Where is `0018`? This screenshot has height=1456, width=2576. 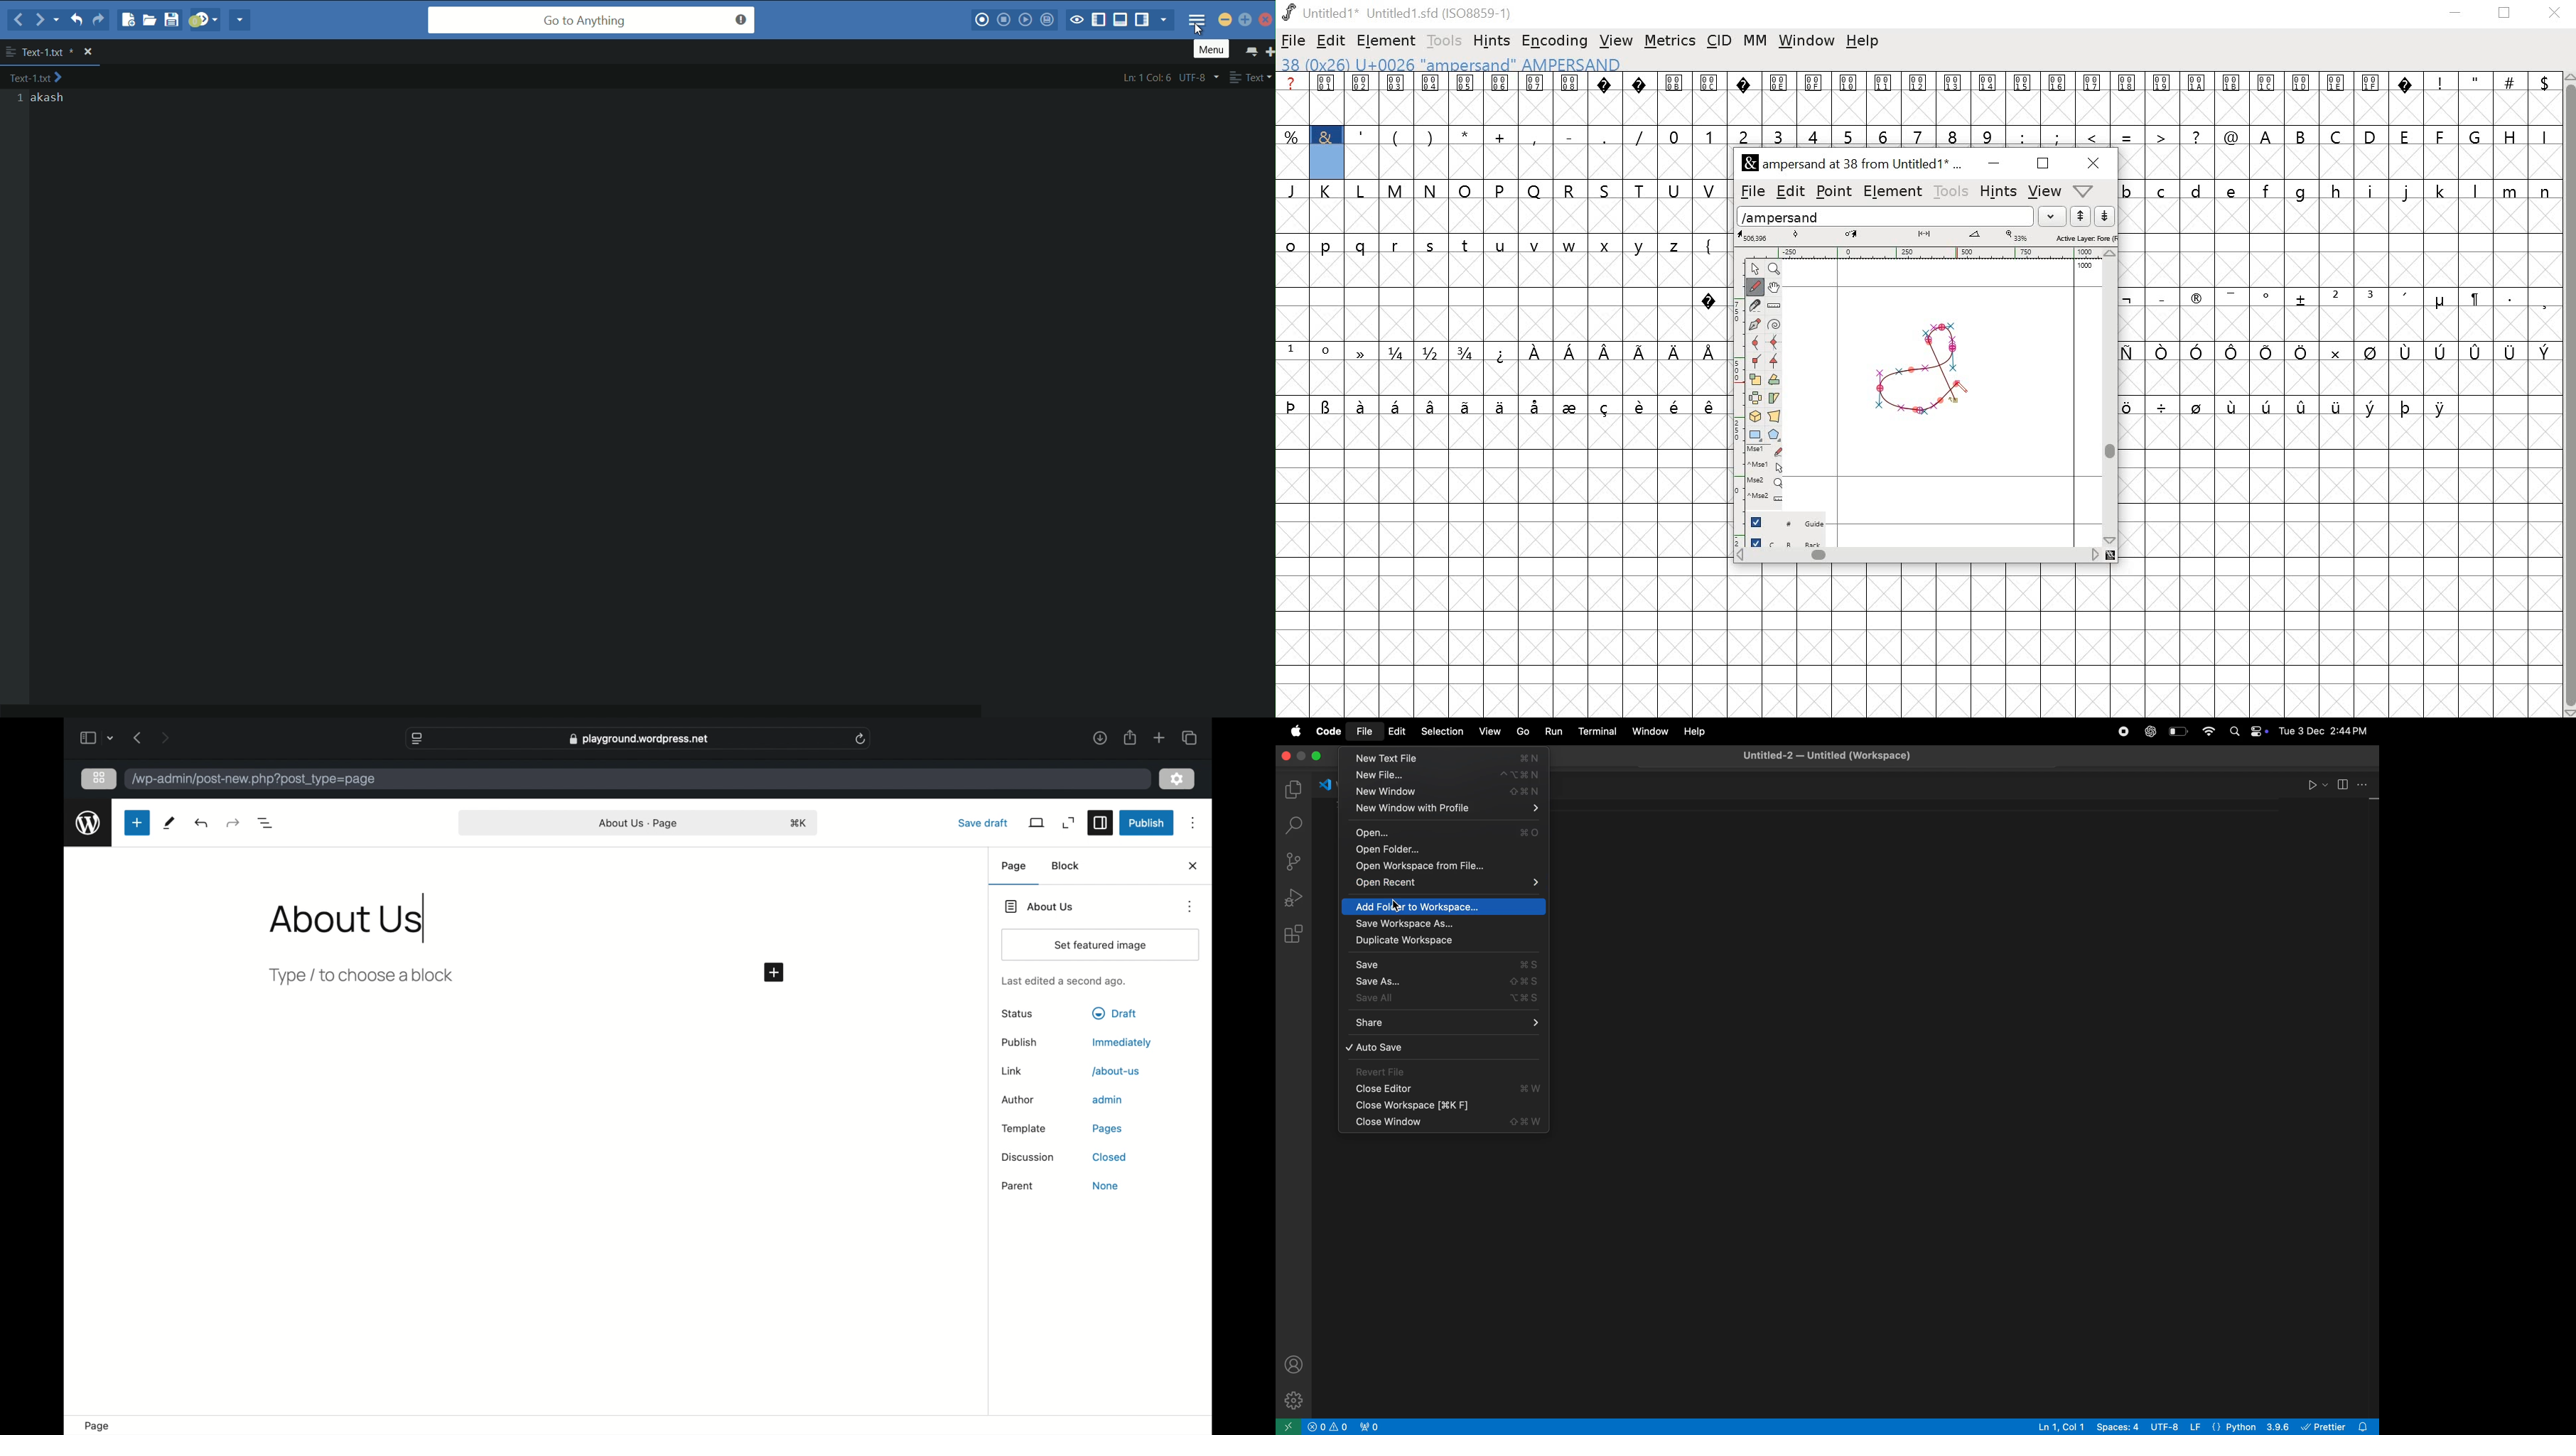 0018 is located at coordinates (2128, 99).